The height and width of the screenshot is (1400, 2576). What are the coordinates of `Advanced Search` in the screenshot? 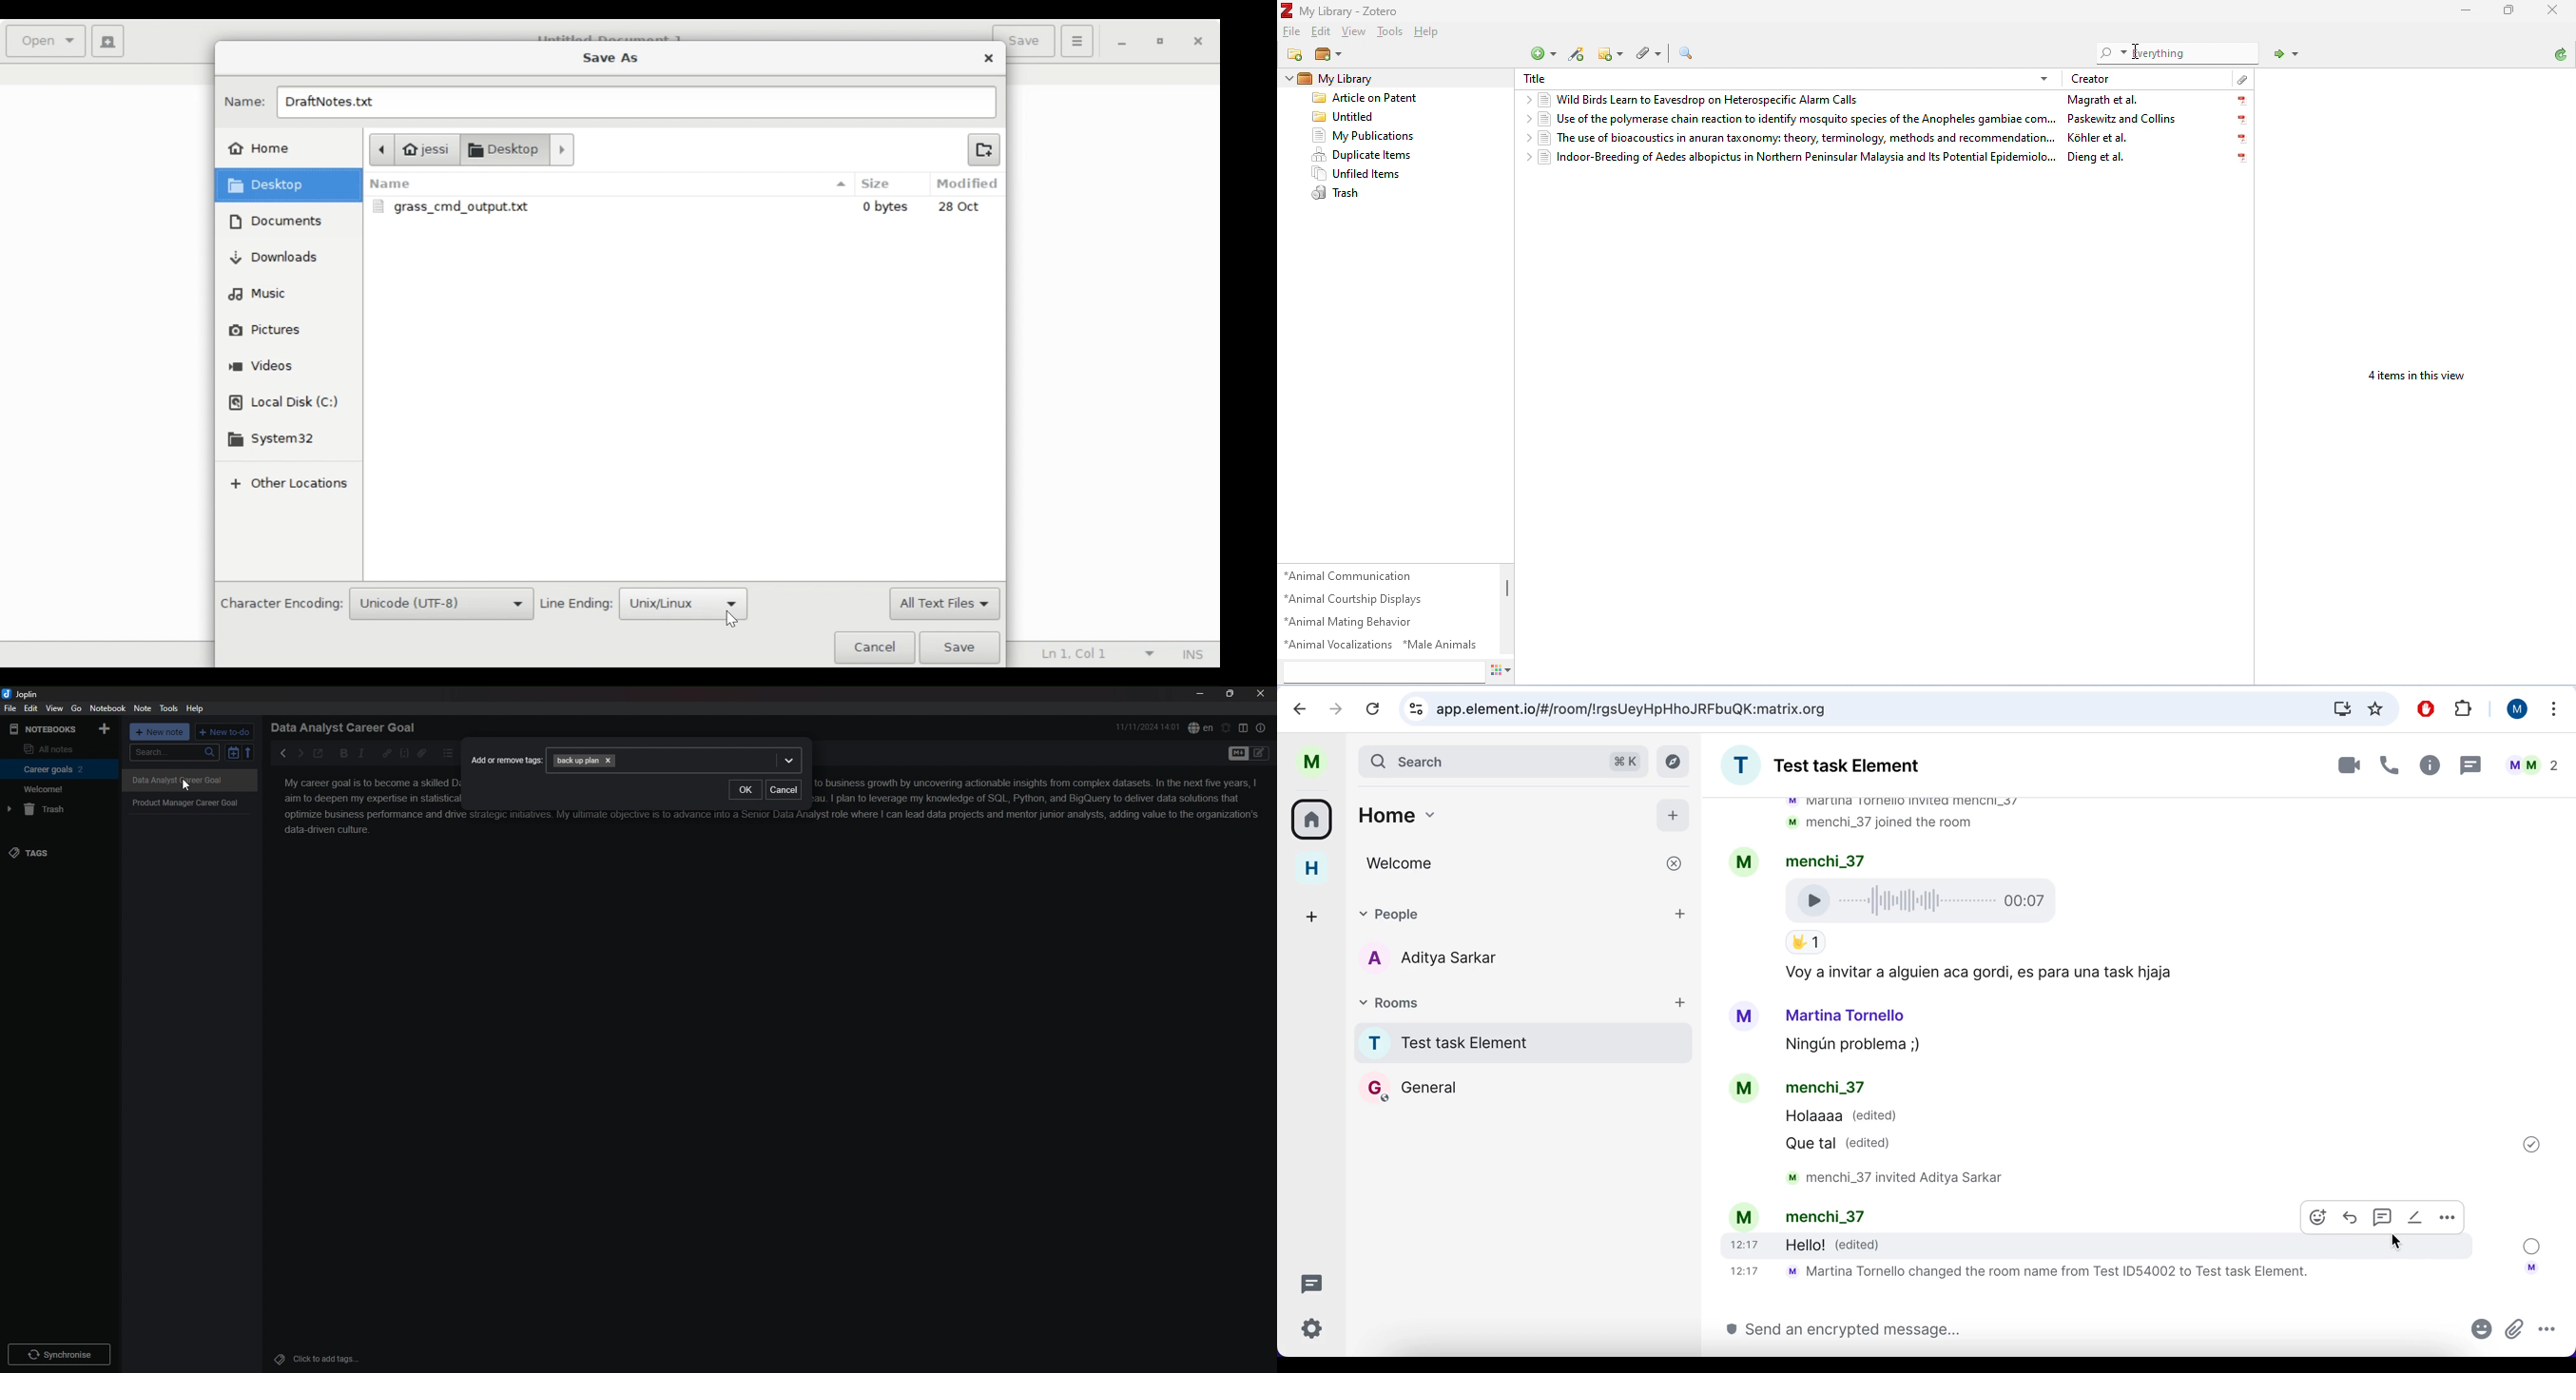 It's located at (1685, 53).